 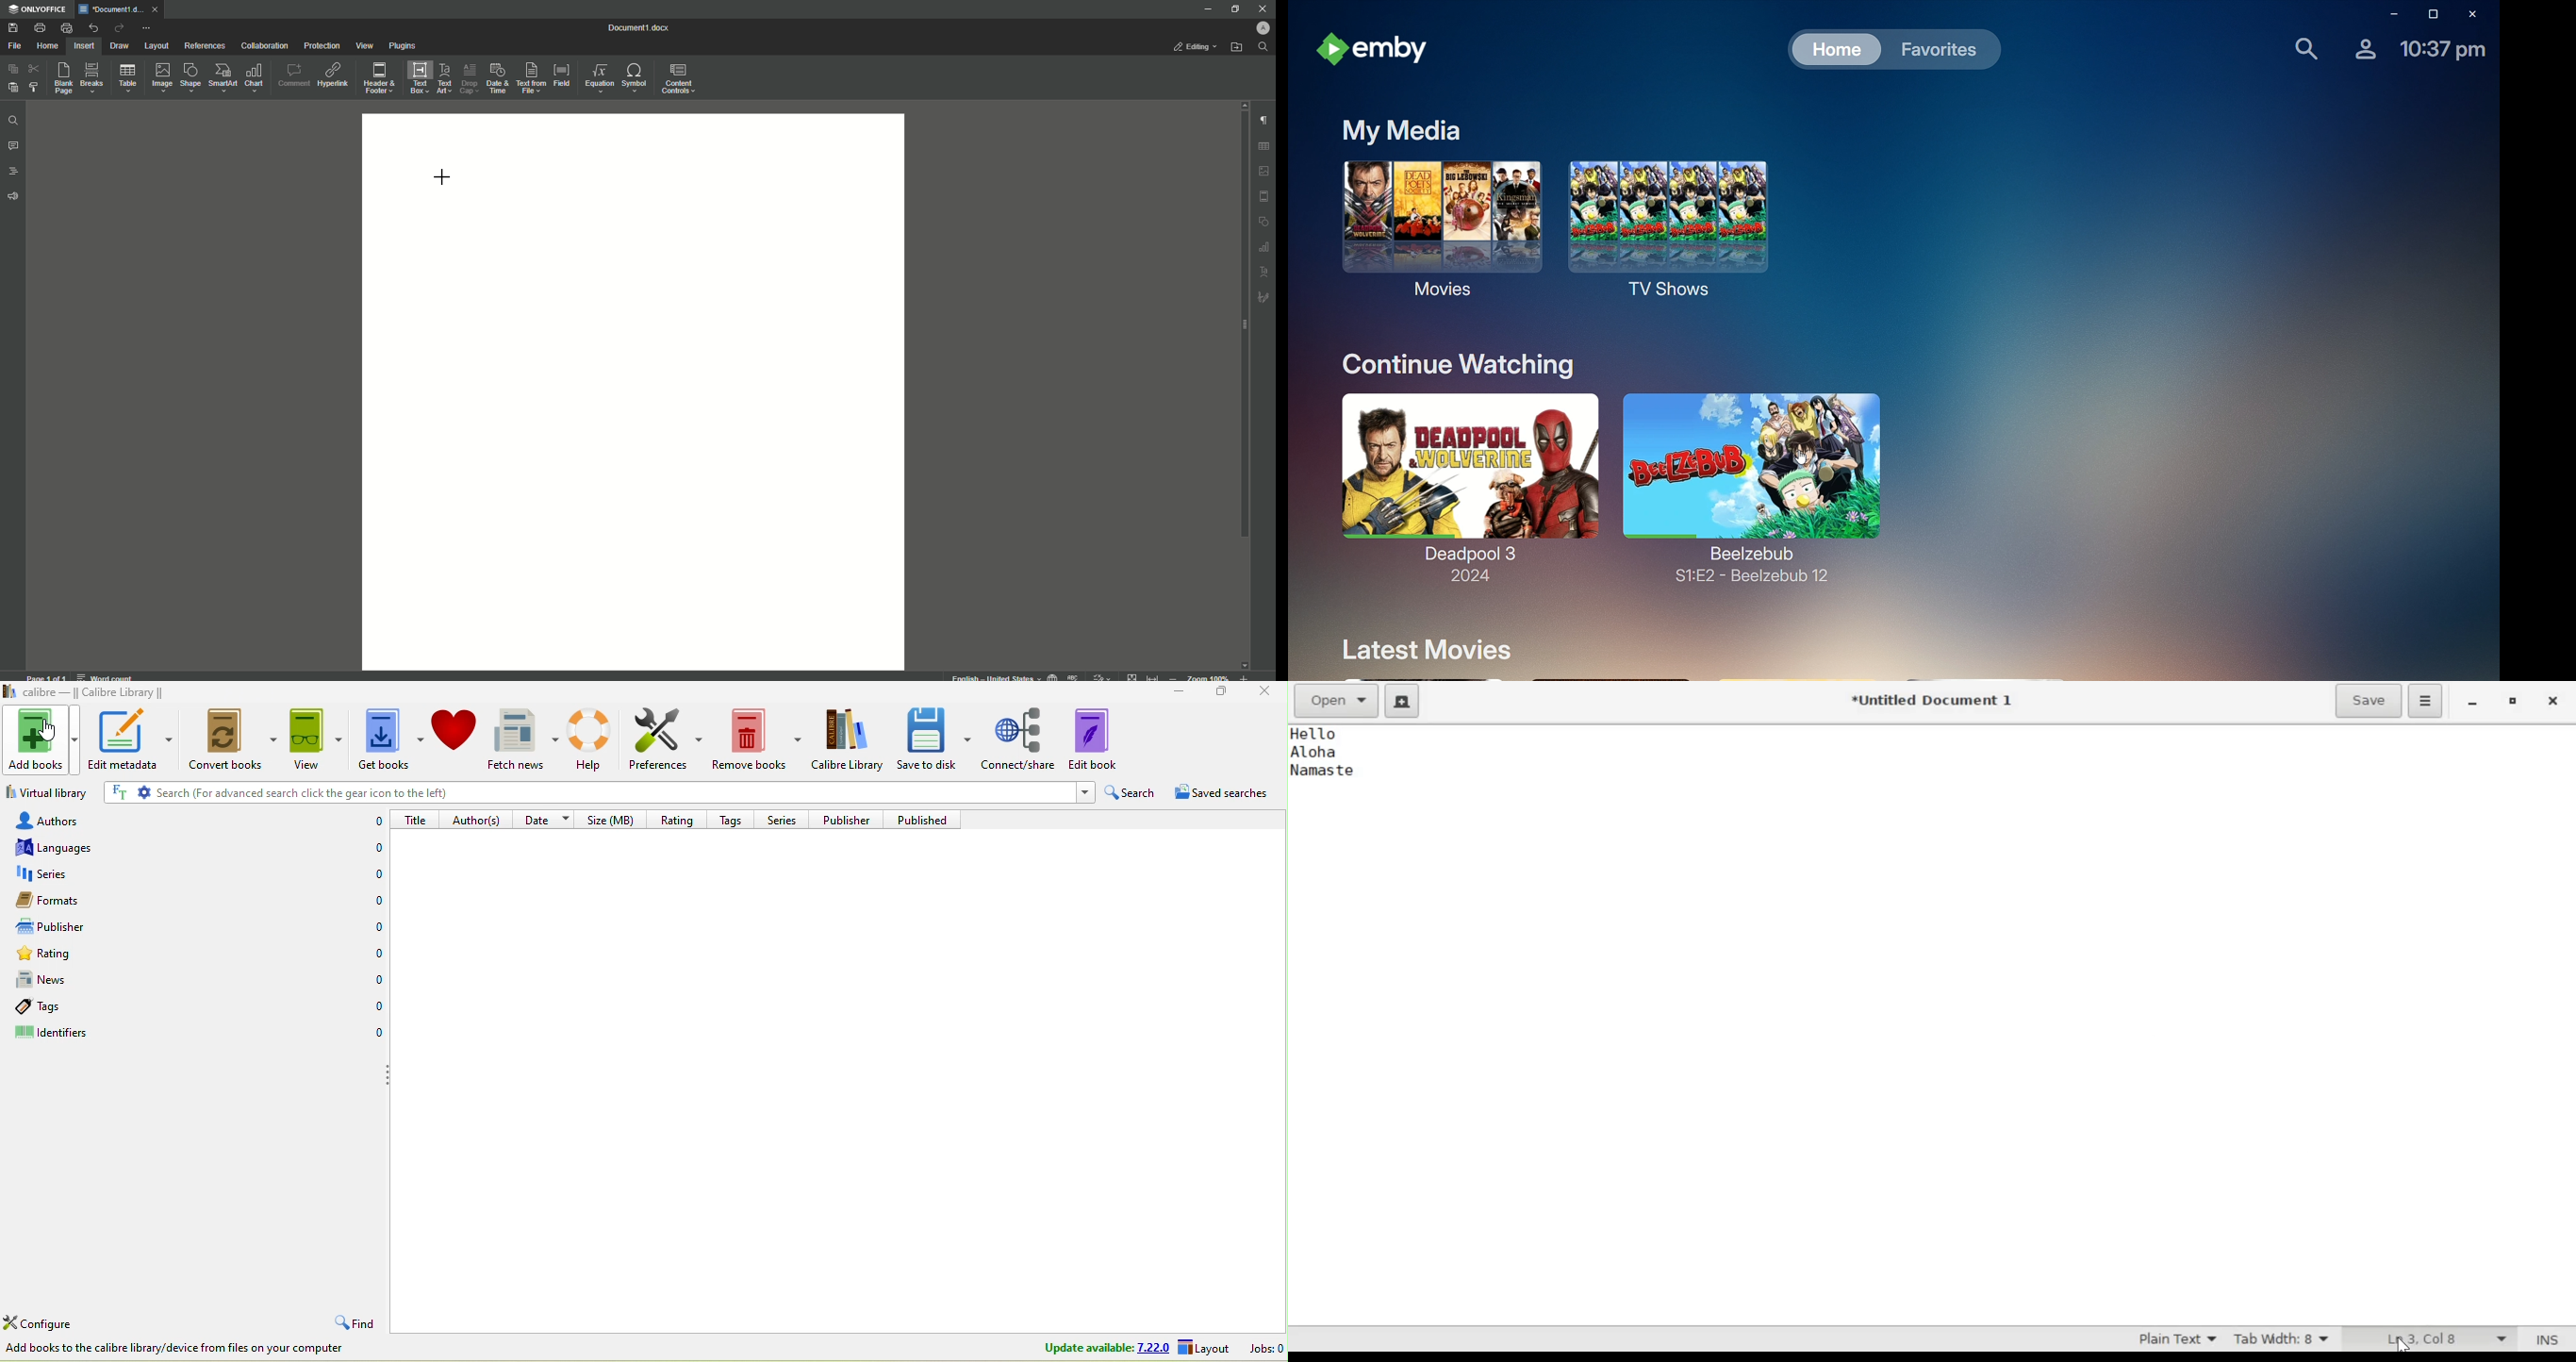 What do you see at coordinates (1937, 49) in the screenshot?
I see `Favorites` at bounding box center [1937, 49].